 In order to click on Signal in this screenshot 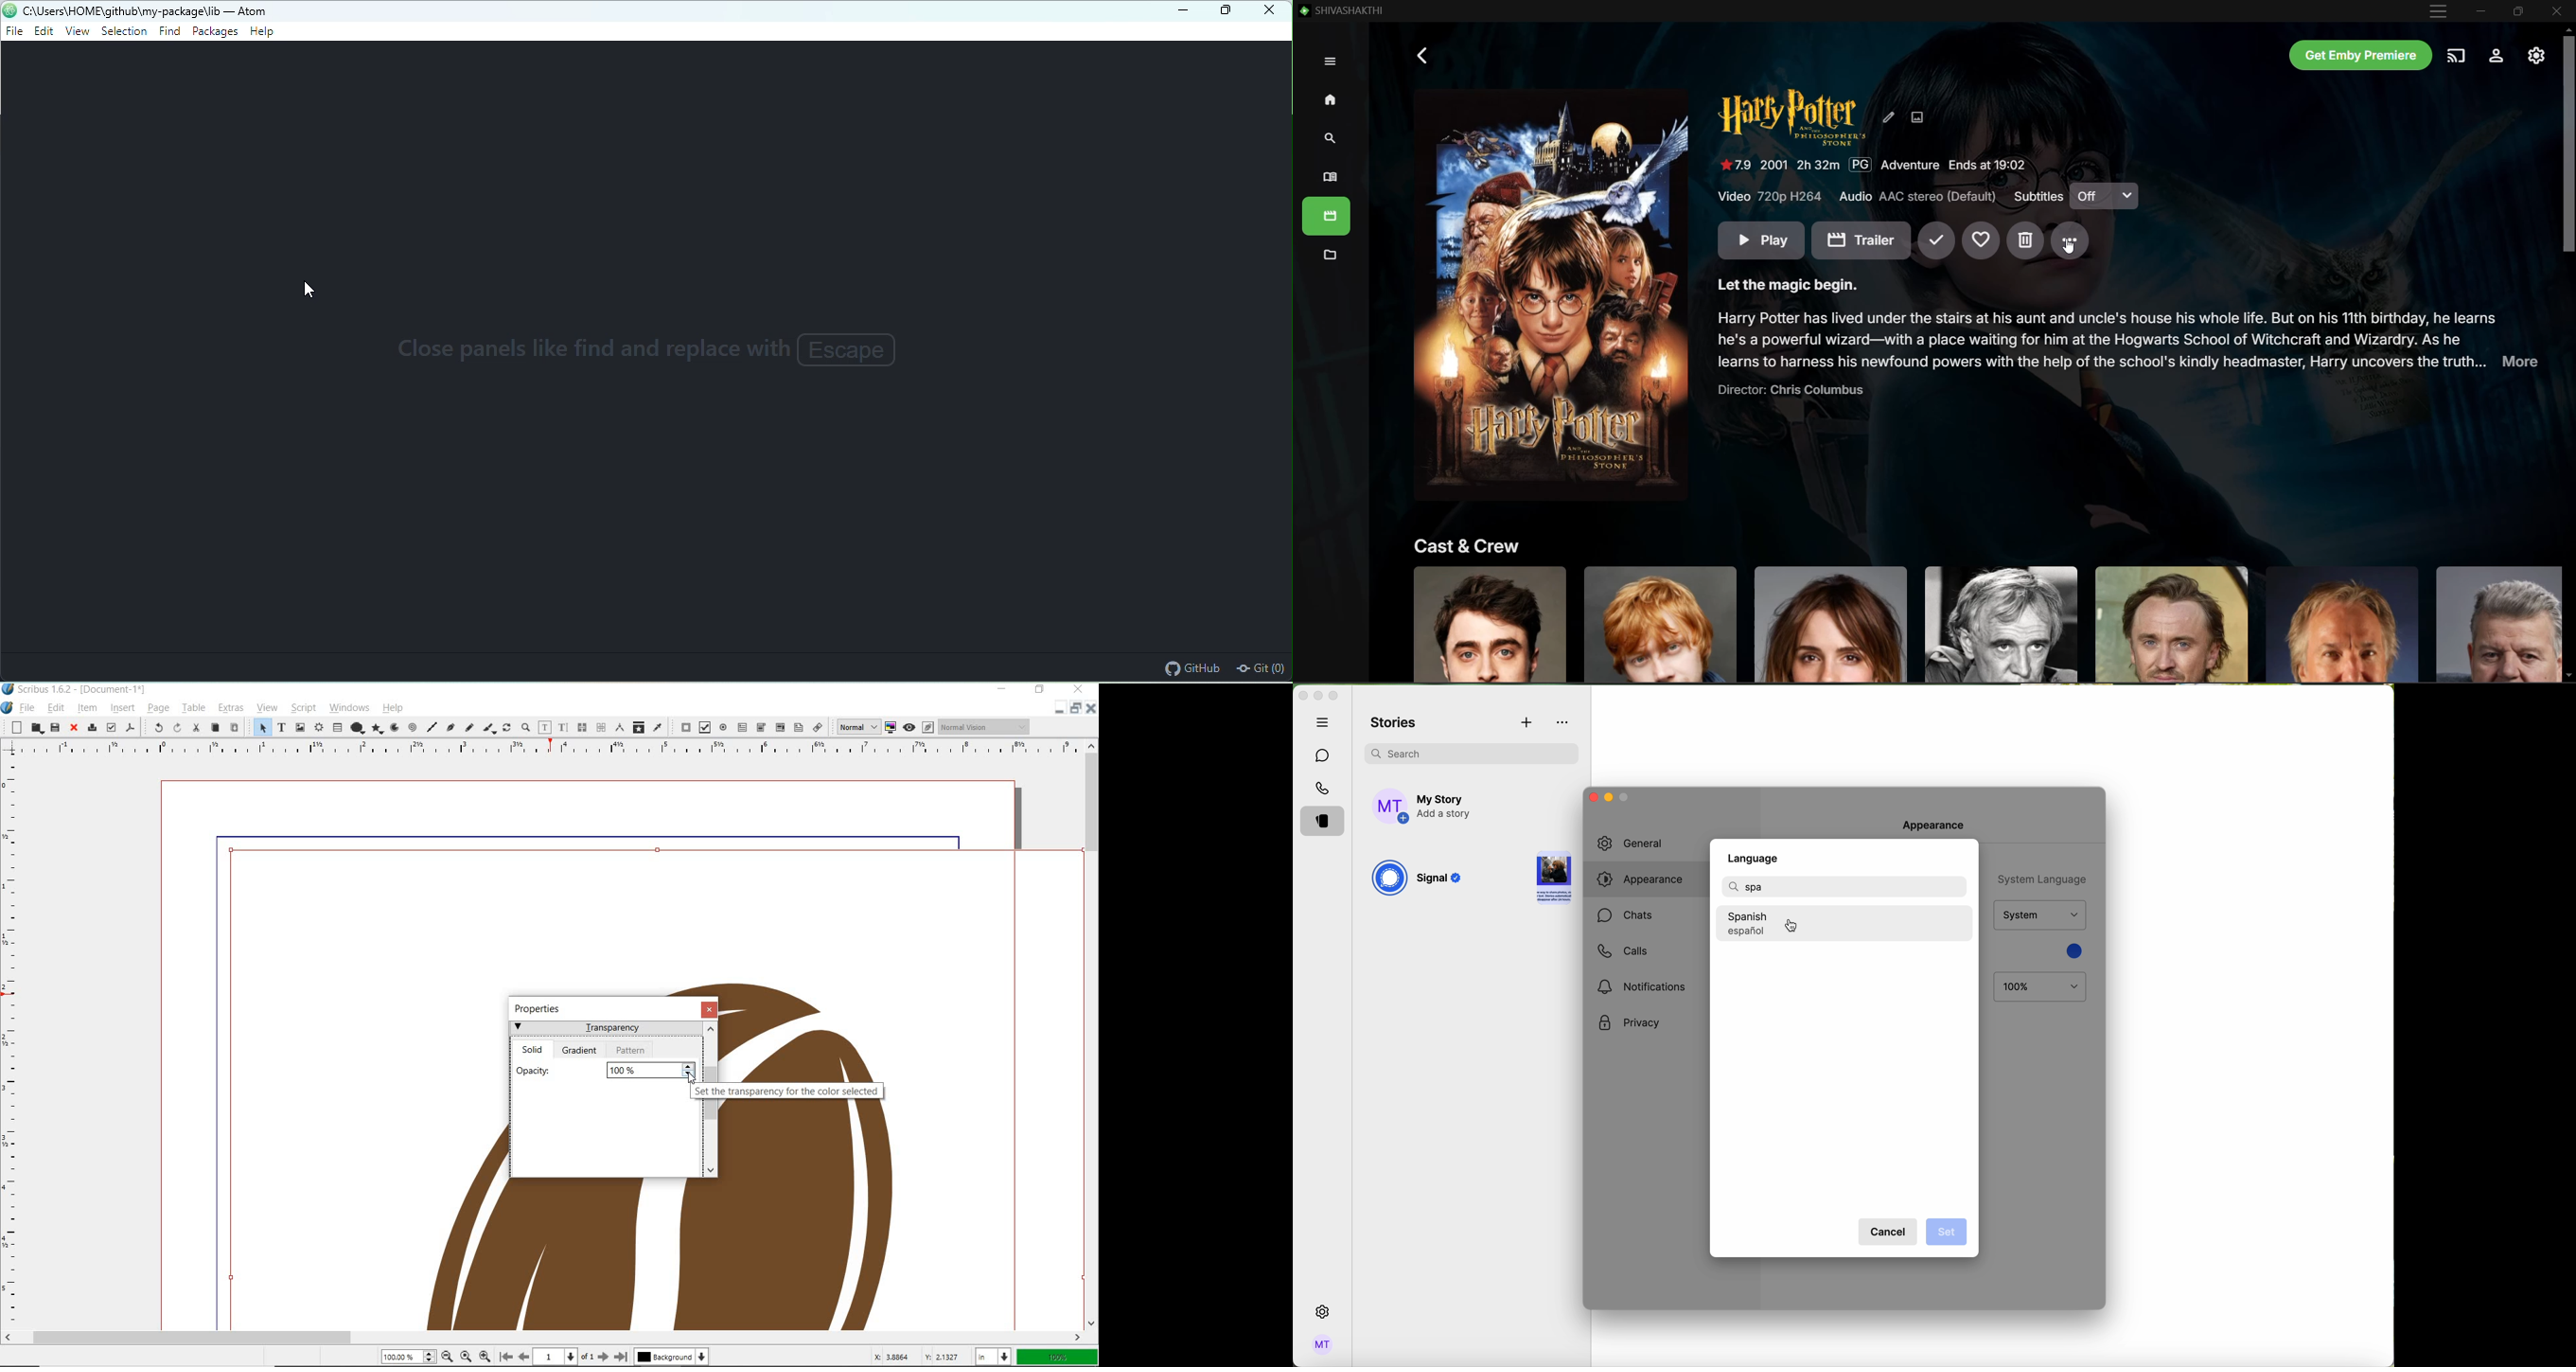, I will do `click(1441, 880)`.